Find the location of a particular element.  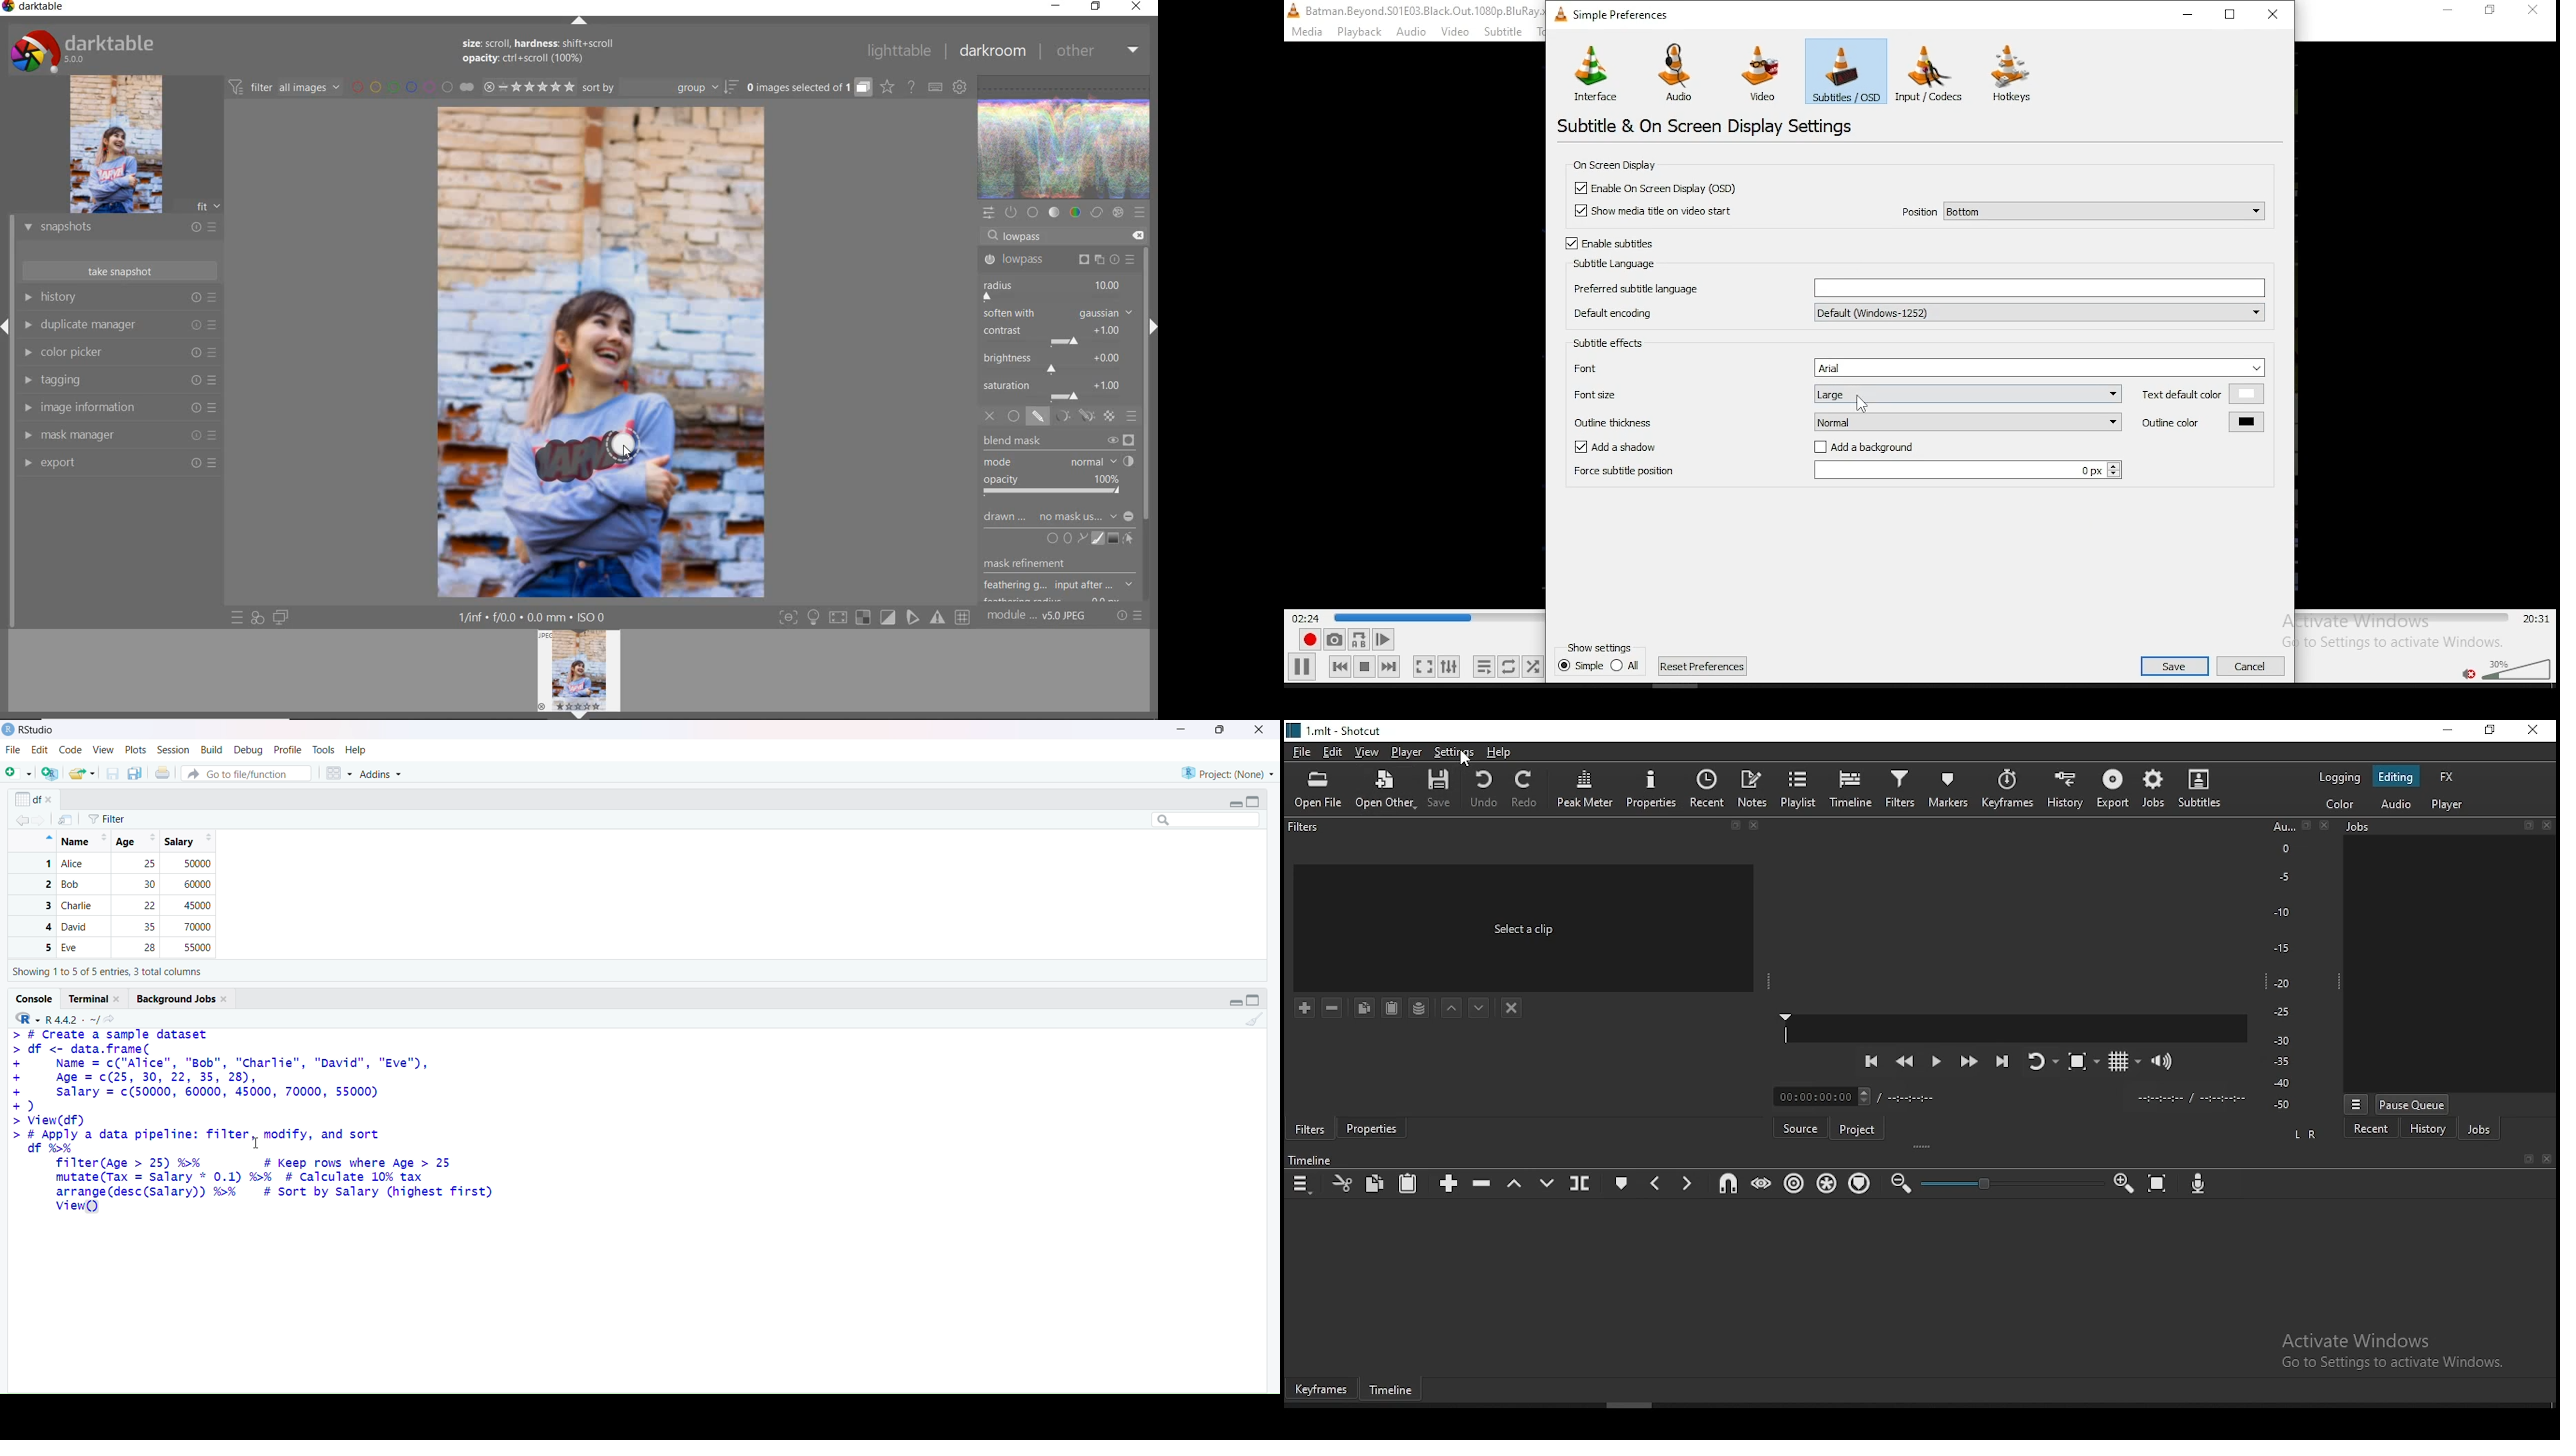

effect is located at coordinates (1117, 213).